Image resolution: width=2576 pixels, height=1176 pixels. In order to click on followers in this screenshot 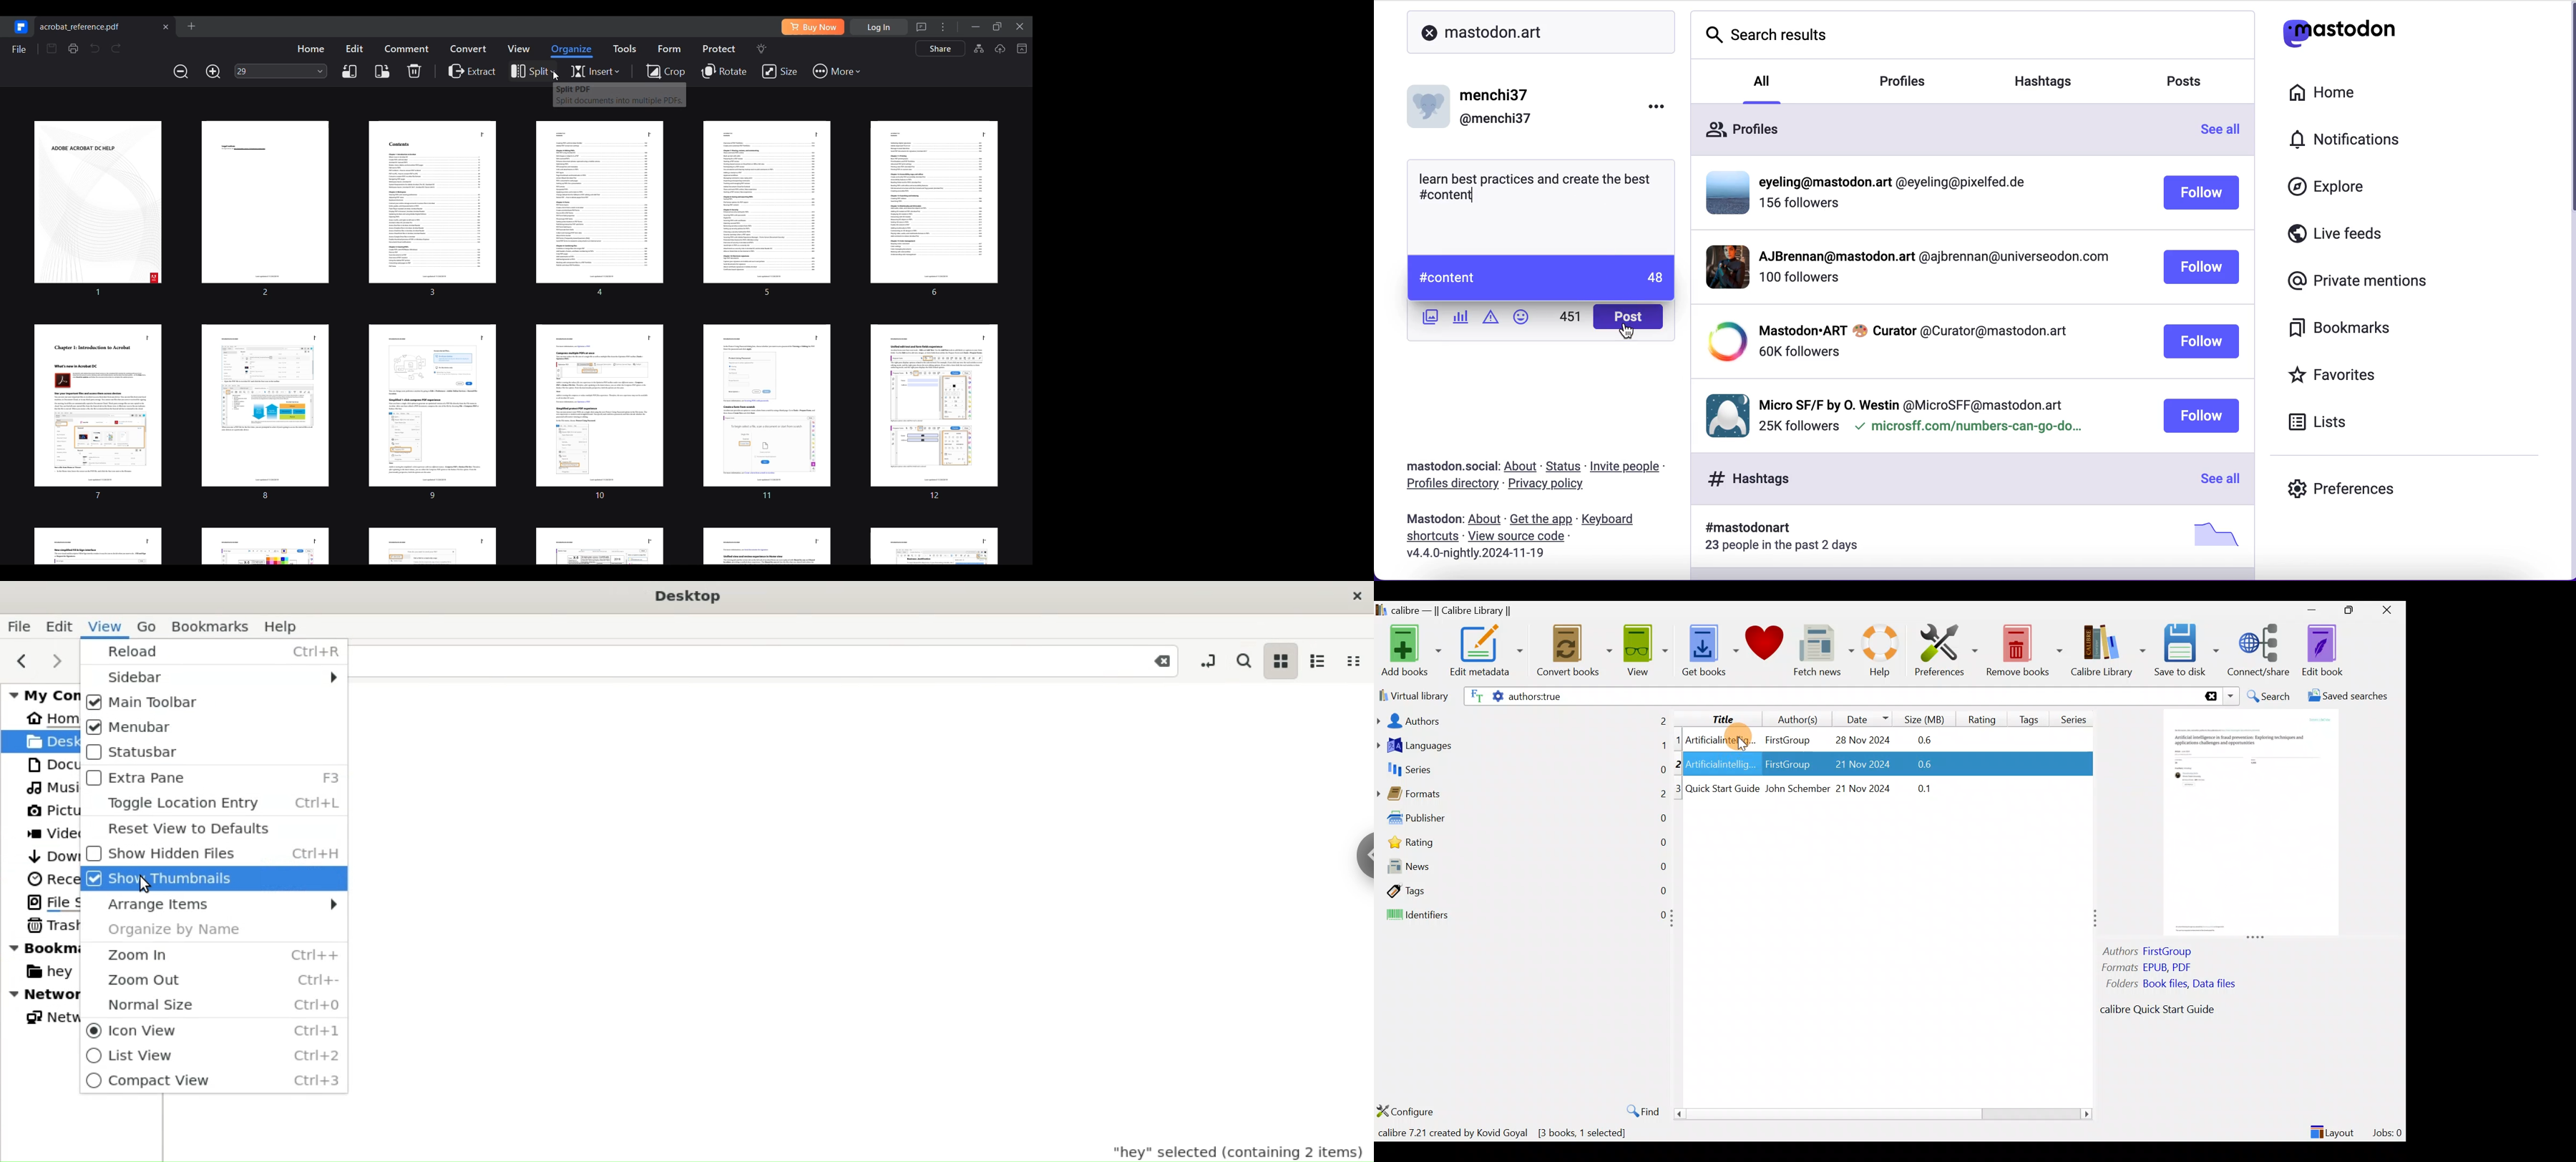, I will do `click(1801, 207)`.